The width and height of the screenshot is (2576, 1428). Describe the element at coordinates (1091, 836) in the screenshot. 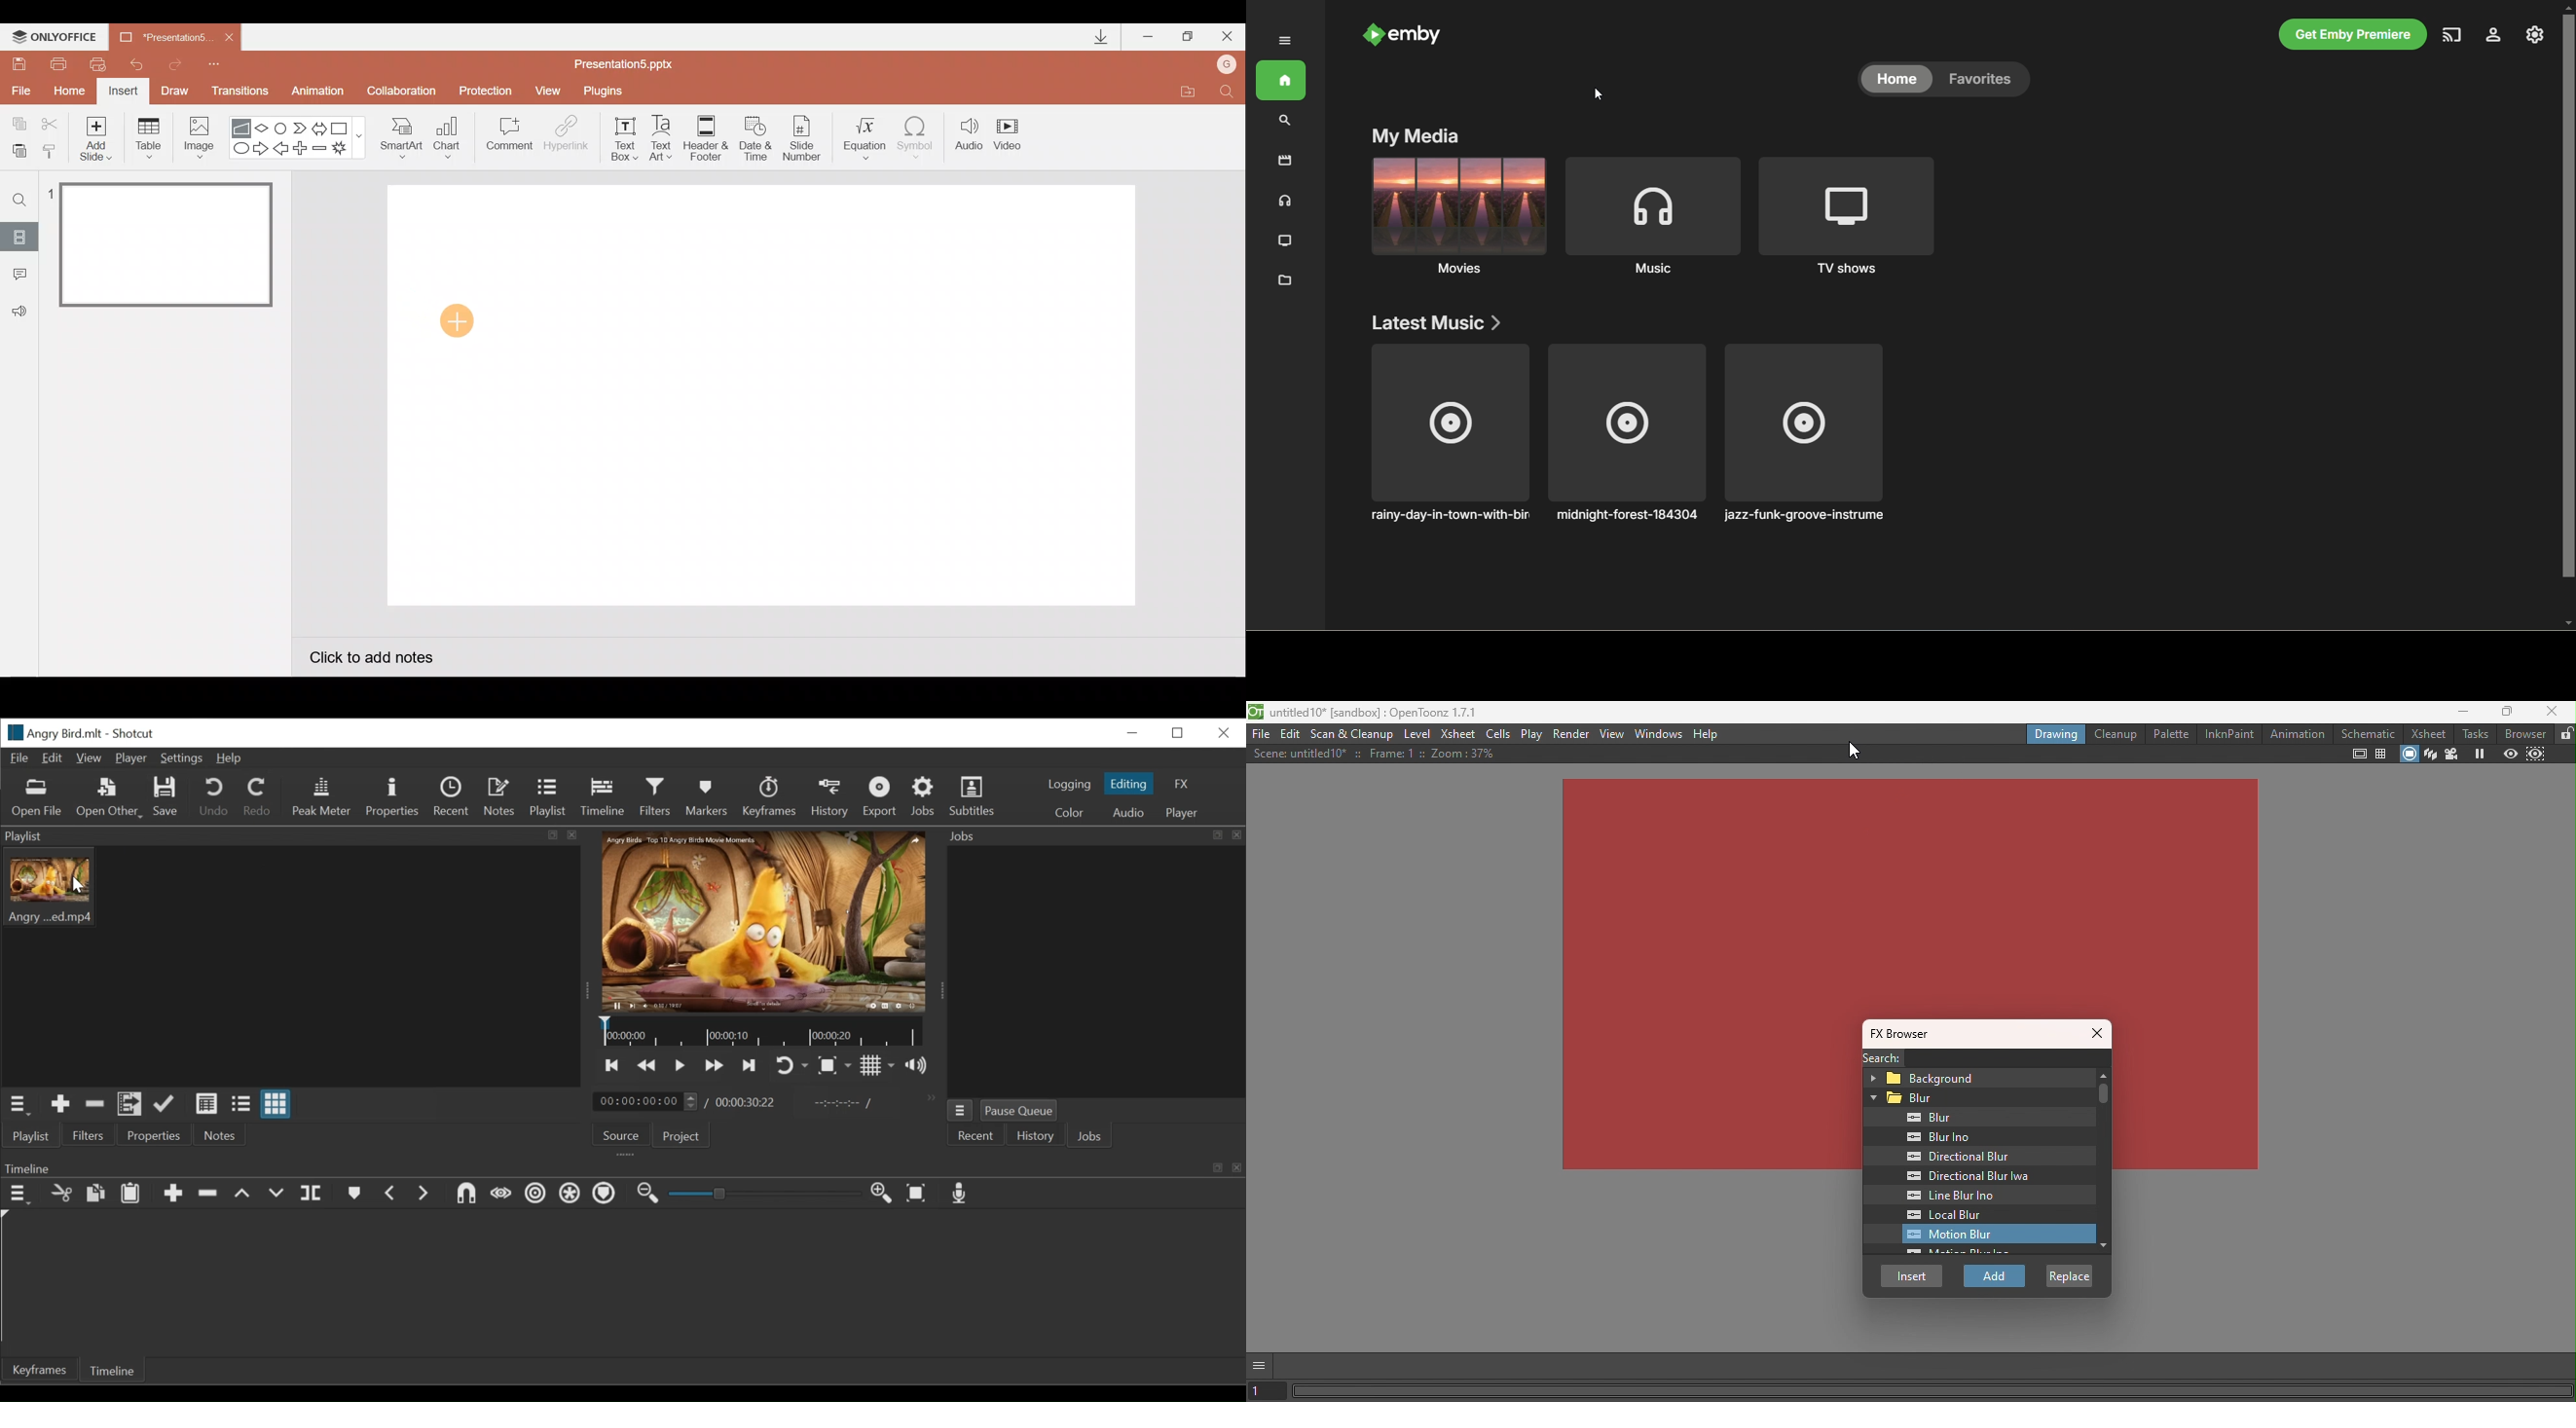

I see `Jobs Panel` at that location.